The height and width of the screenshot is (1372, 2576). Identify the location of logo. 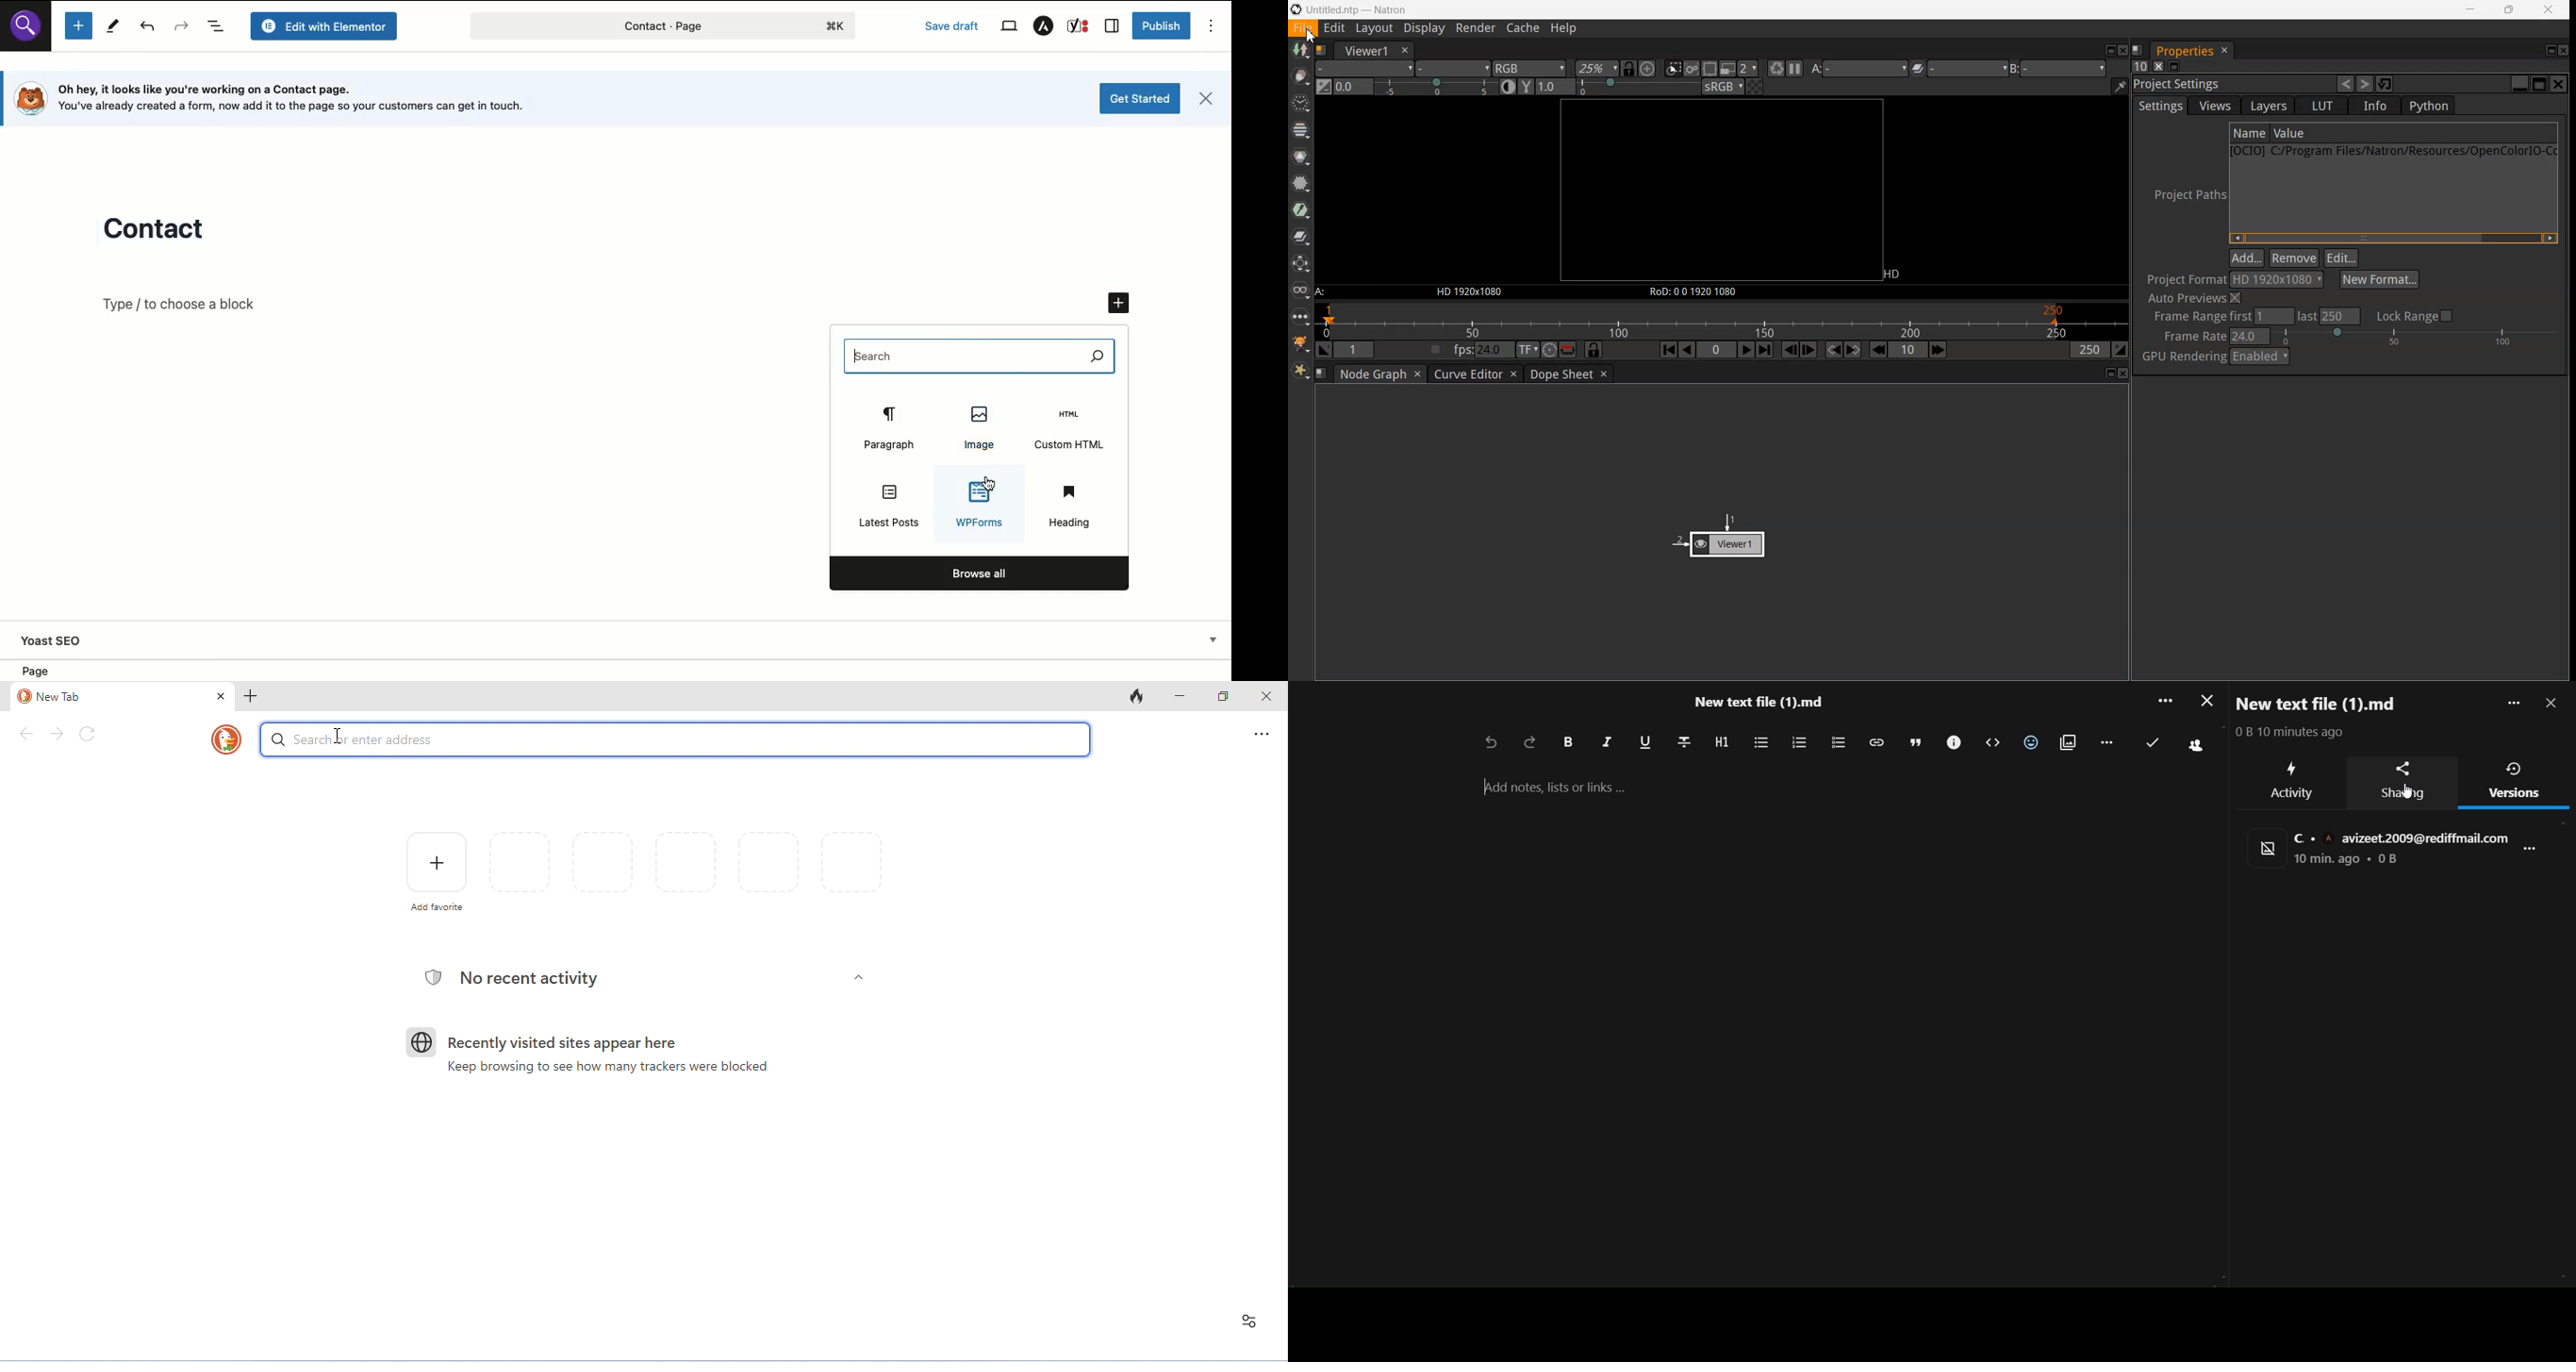
(839, 26).